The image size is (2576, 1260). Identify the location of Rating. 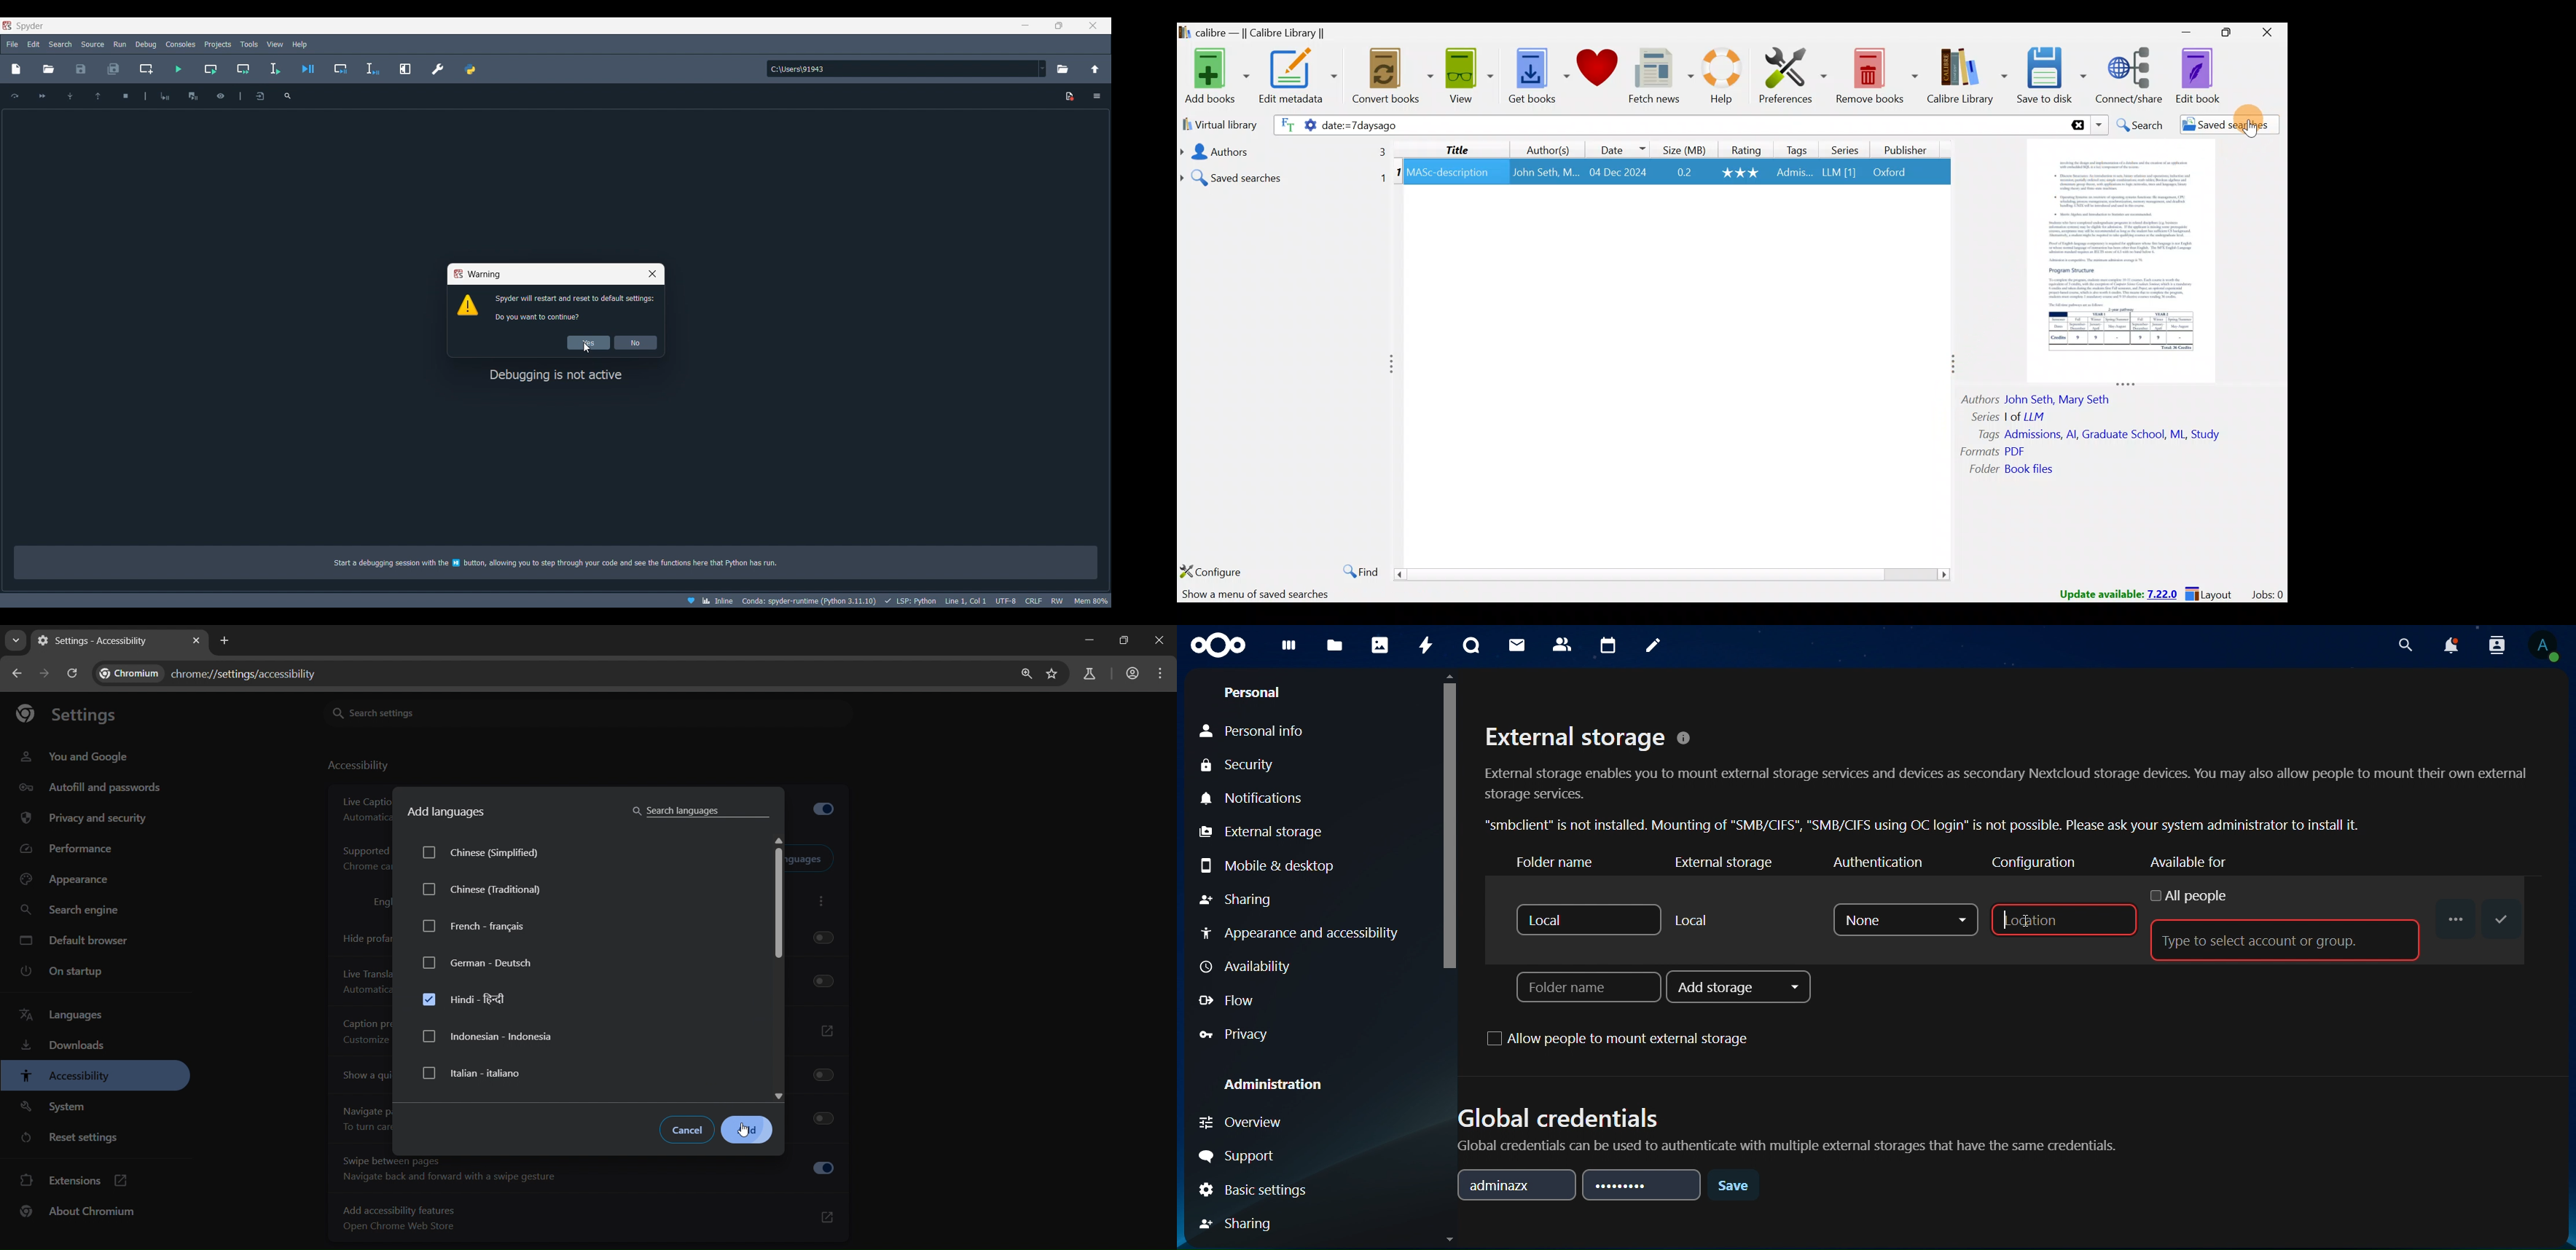
(1744, 149).